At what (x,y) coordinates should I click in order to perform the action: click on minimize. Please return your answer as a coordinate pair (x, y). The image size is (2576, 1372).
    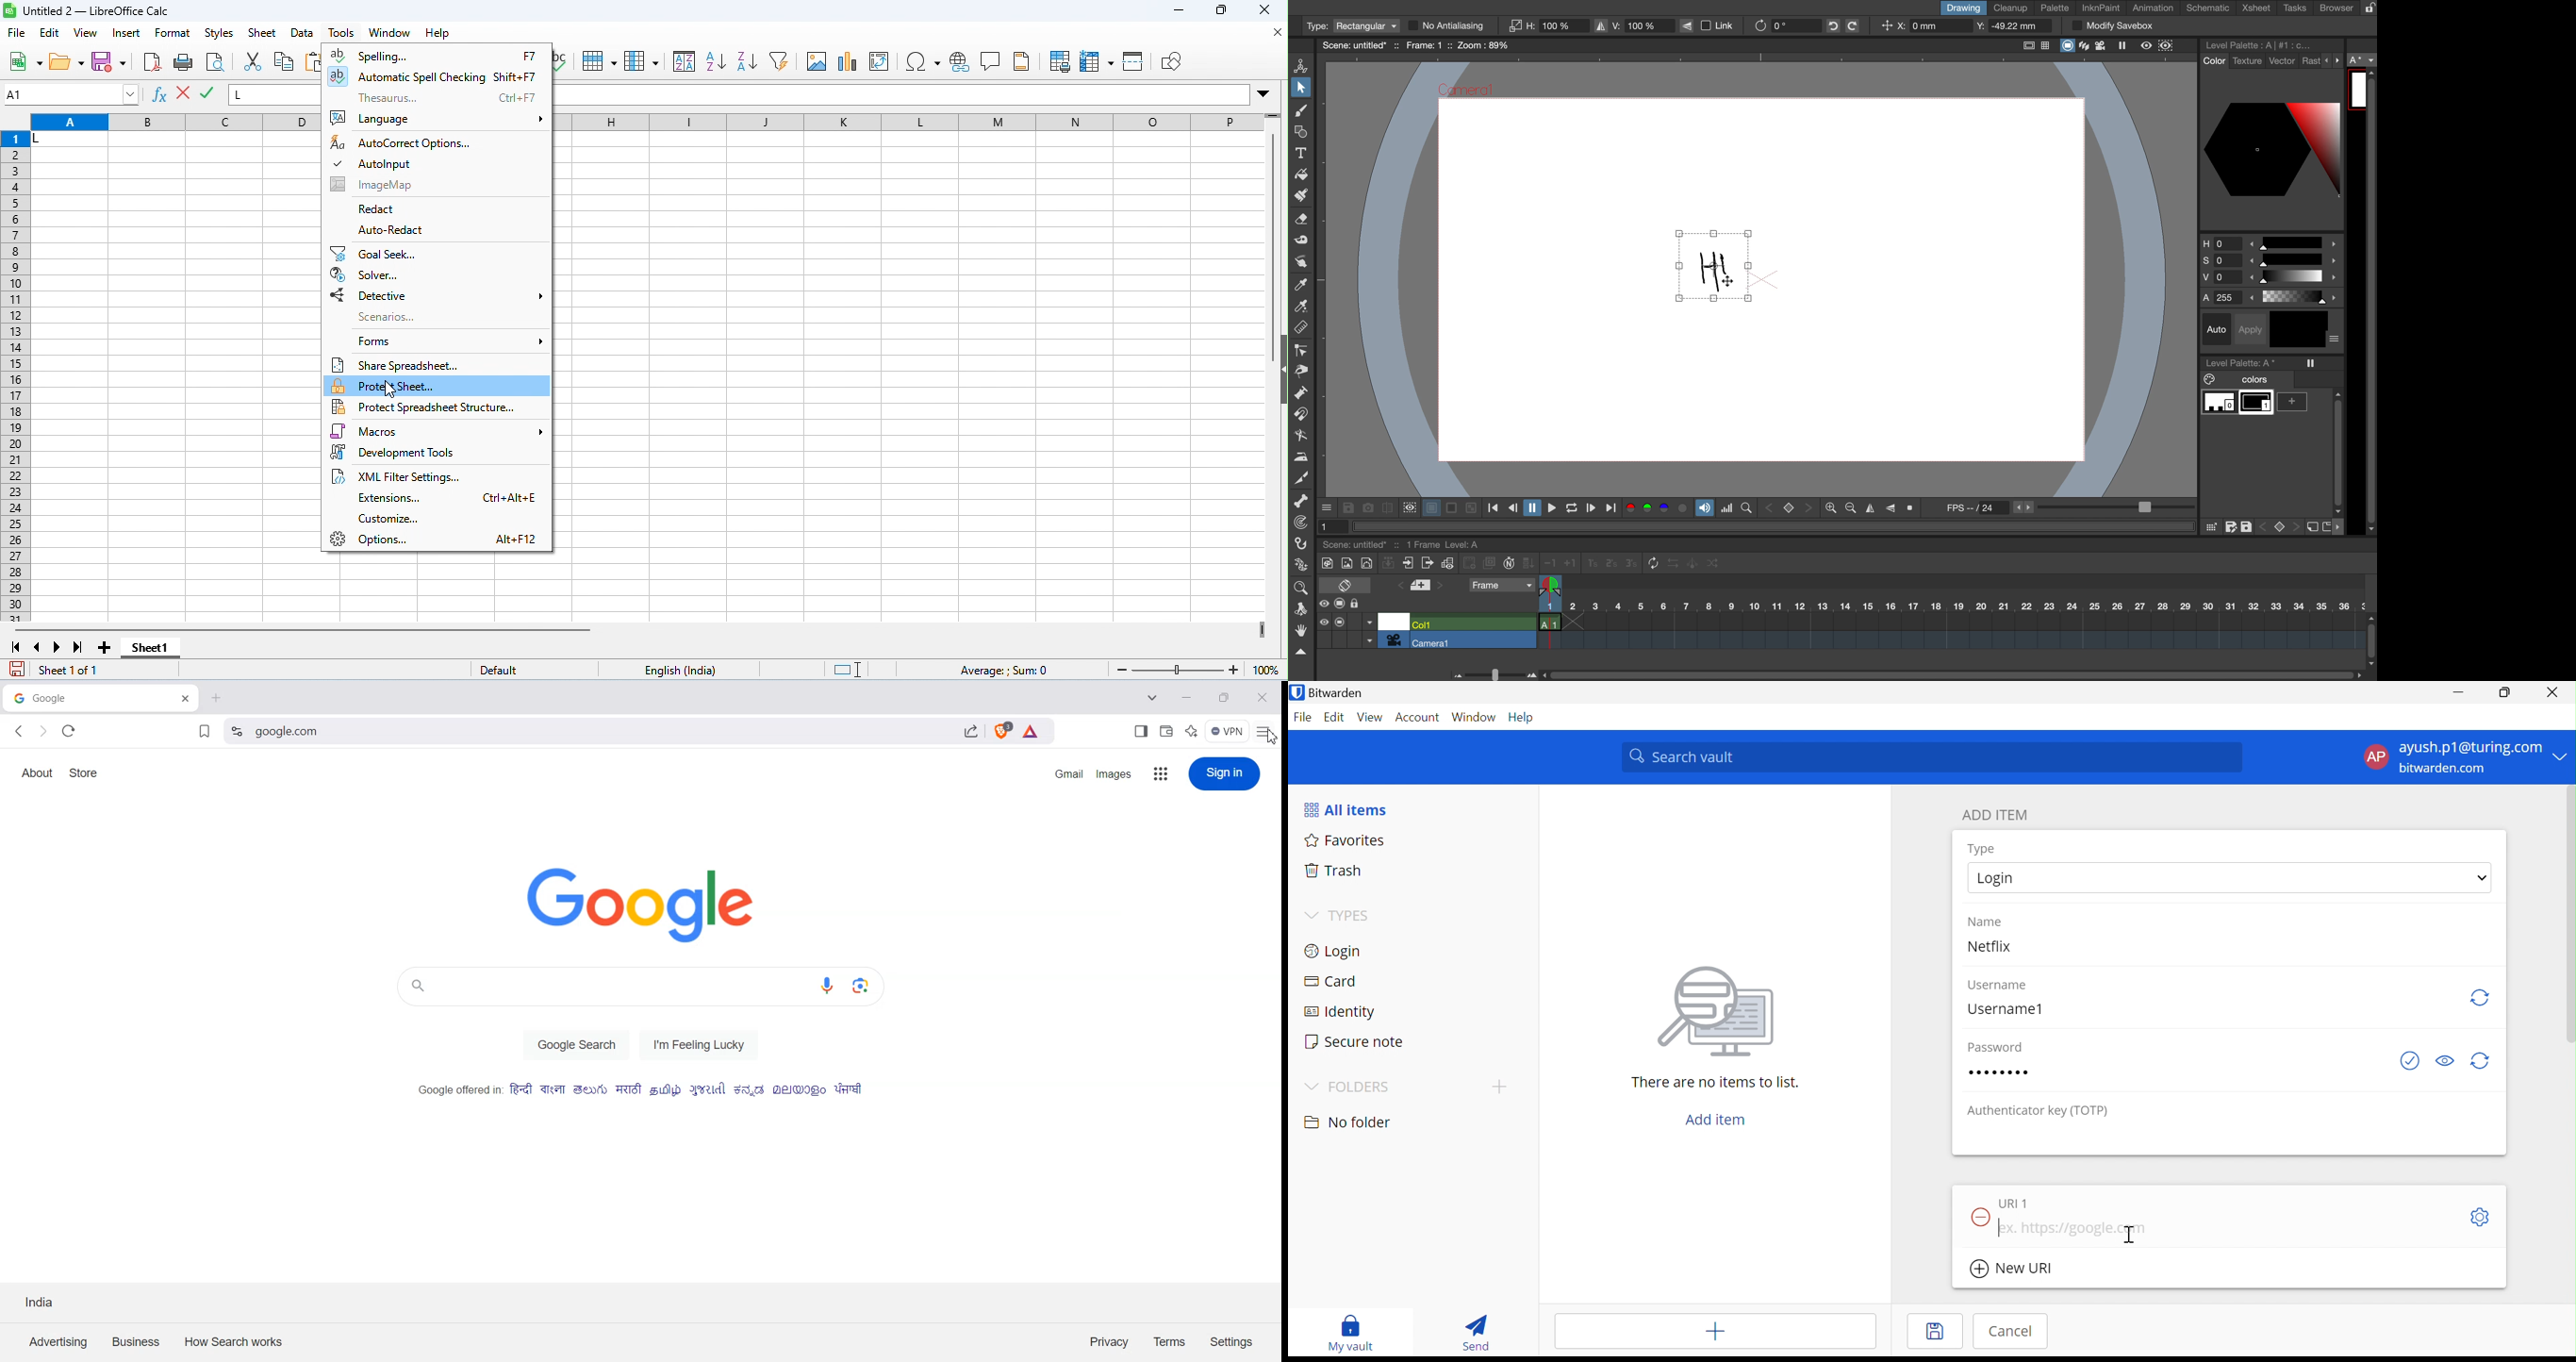
    Looking at the image, I should click on (1179, 11).